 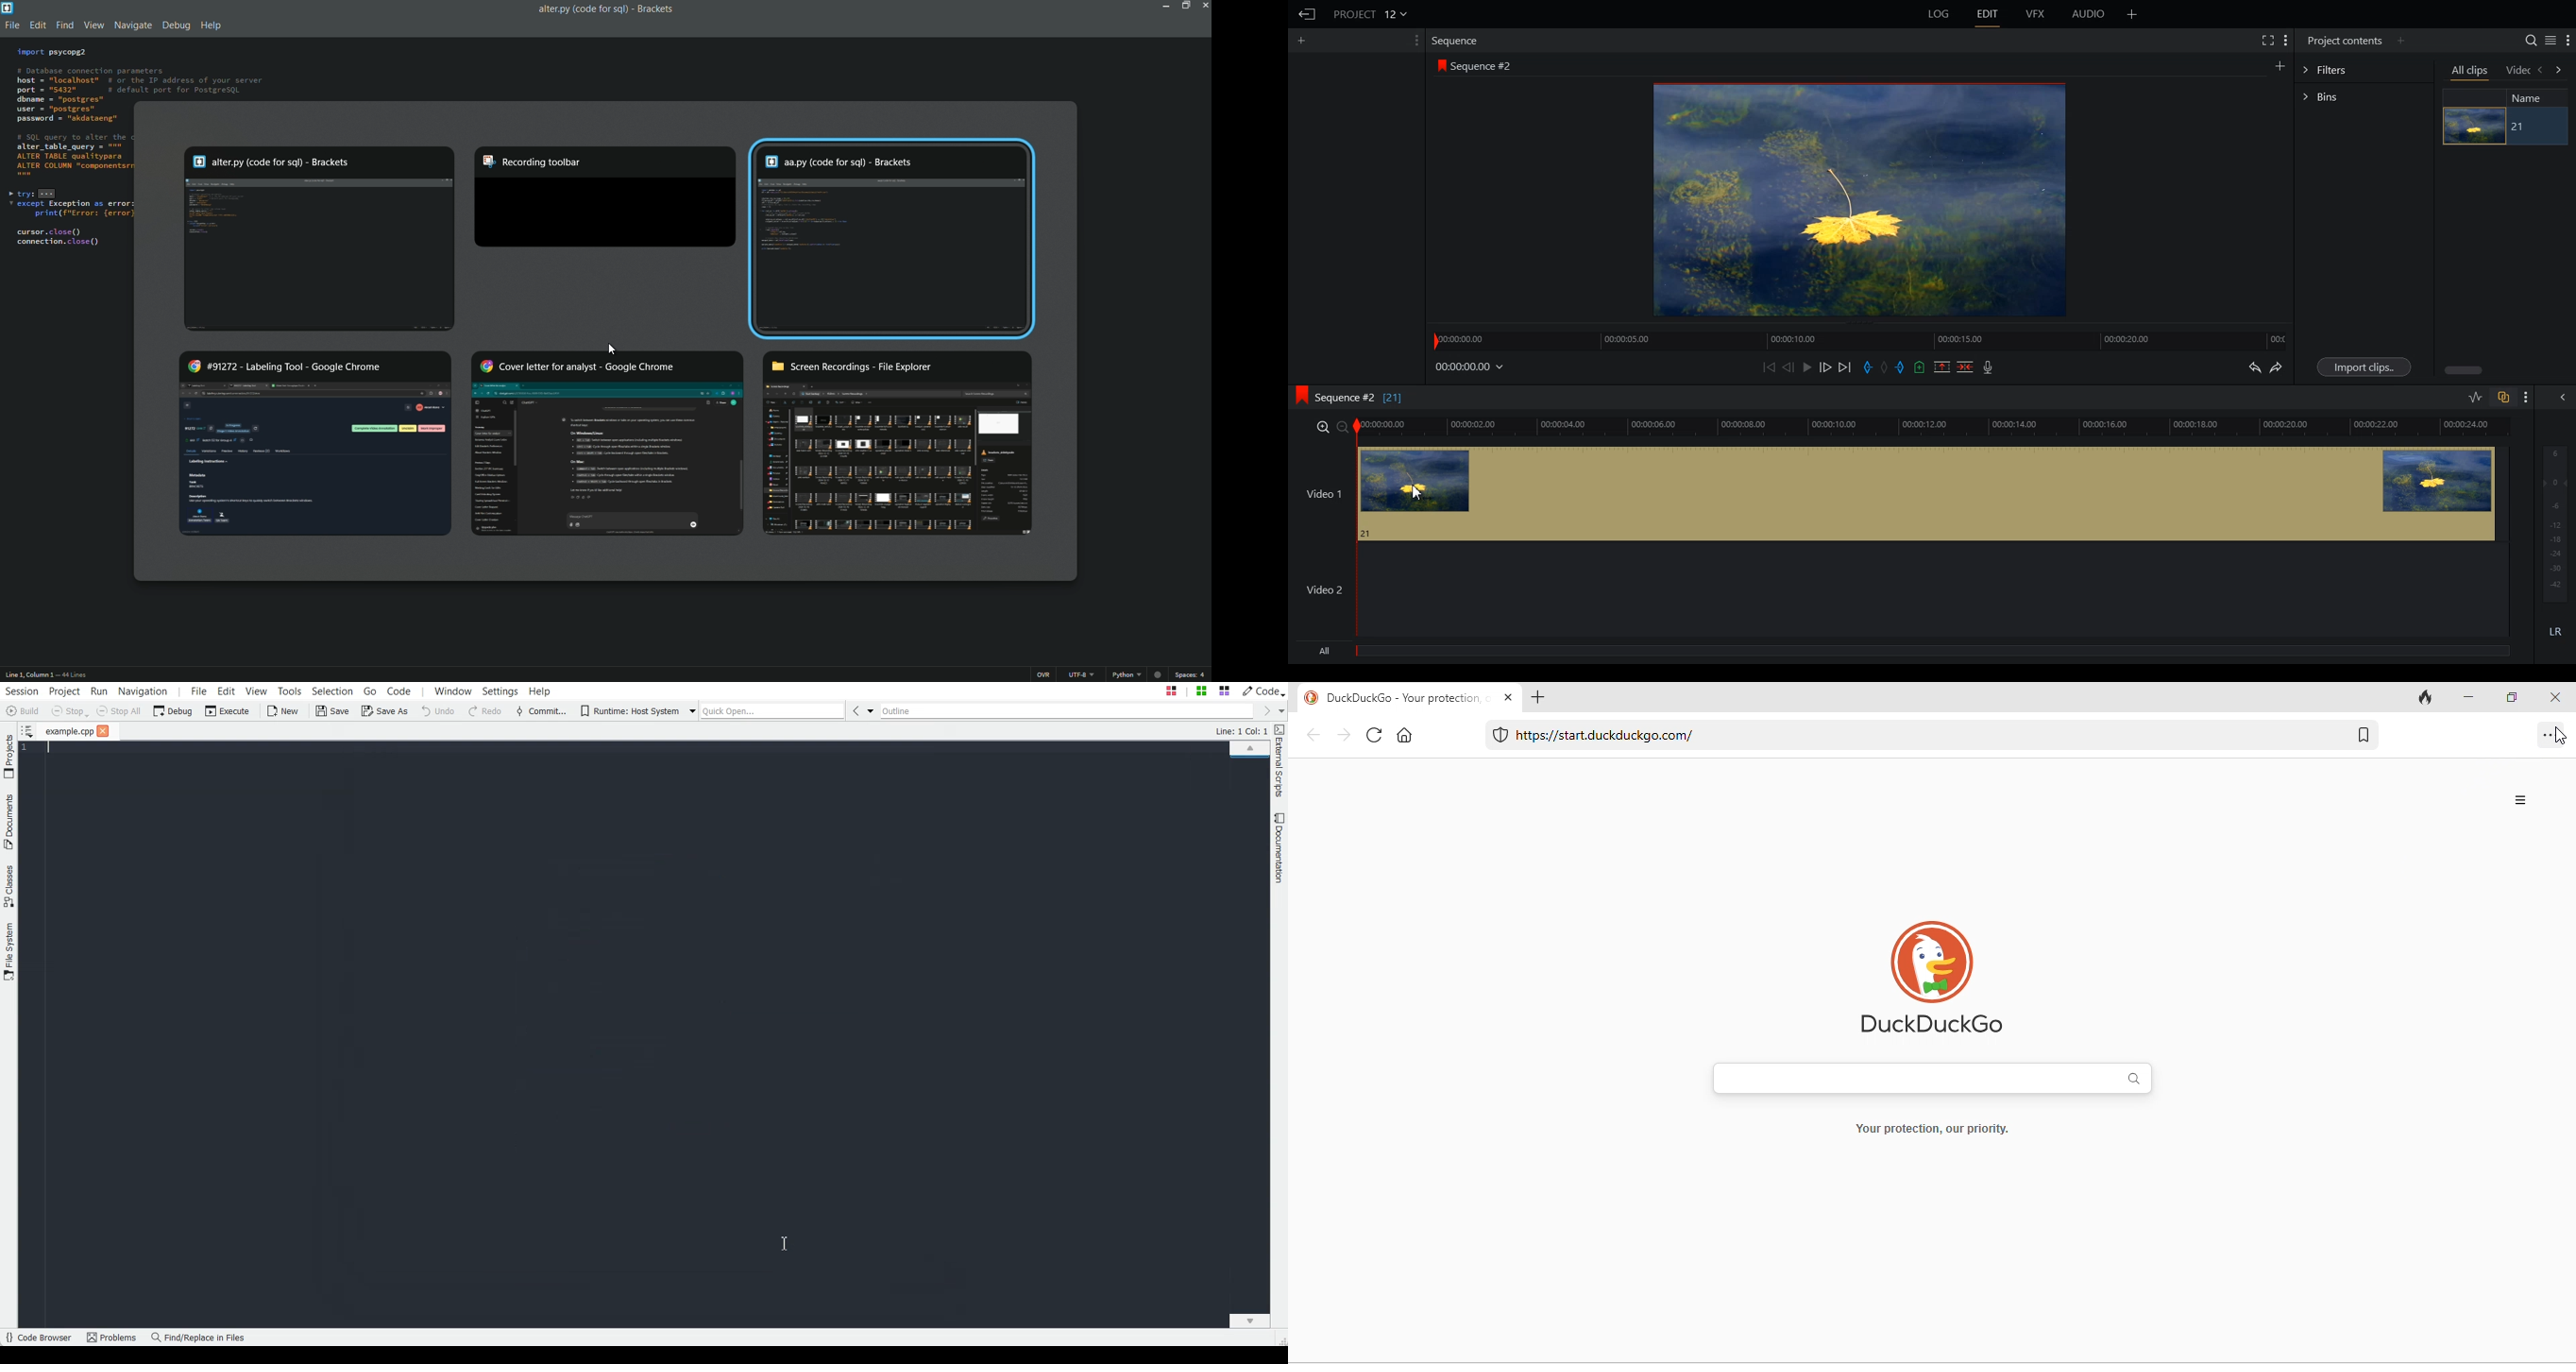 I want to click on Commit, so click(x=540, y=712).